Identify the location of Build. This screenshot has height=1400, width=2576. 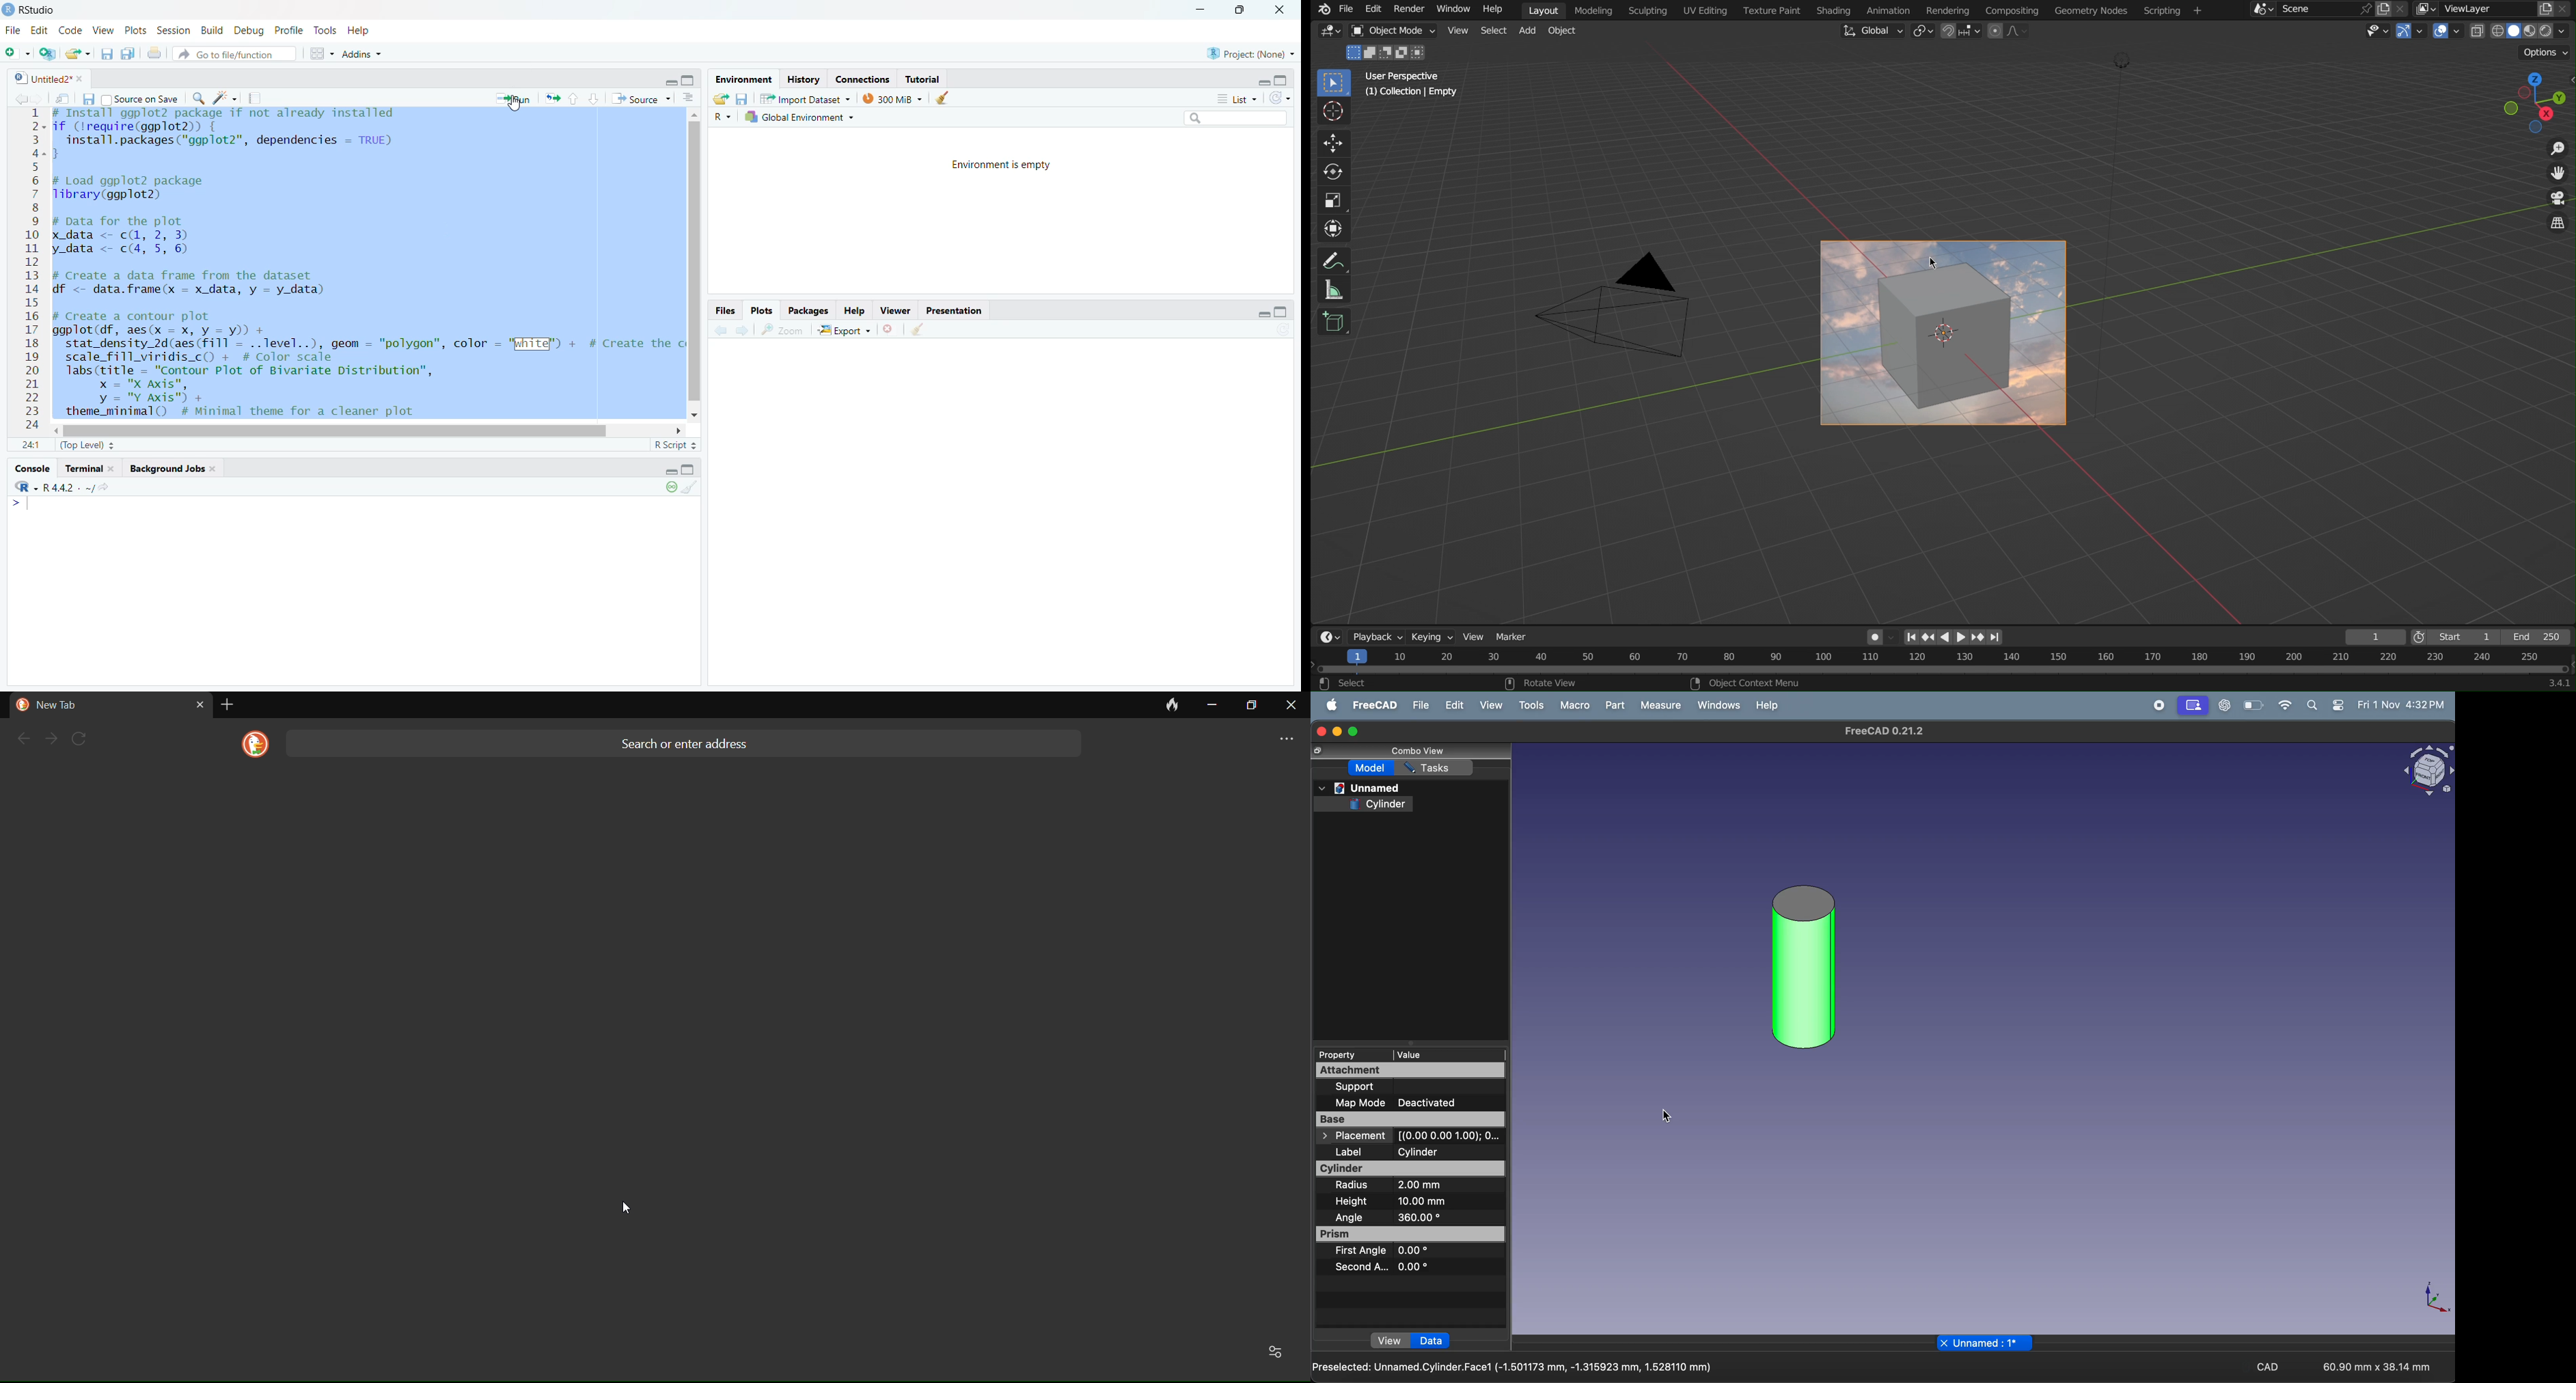
(211, 30).